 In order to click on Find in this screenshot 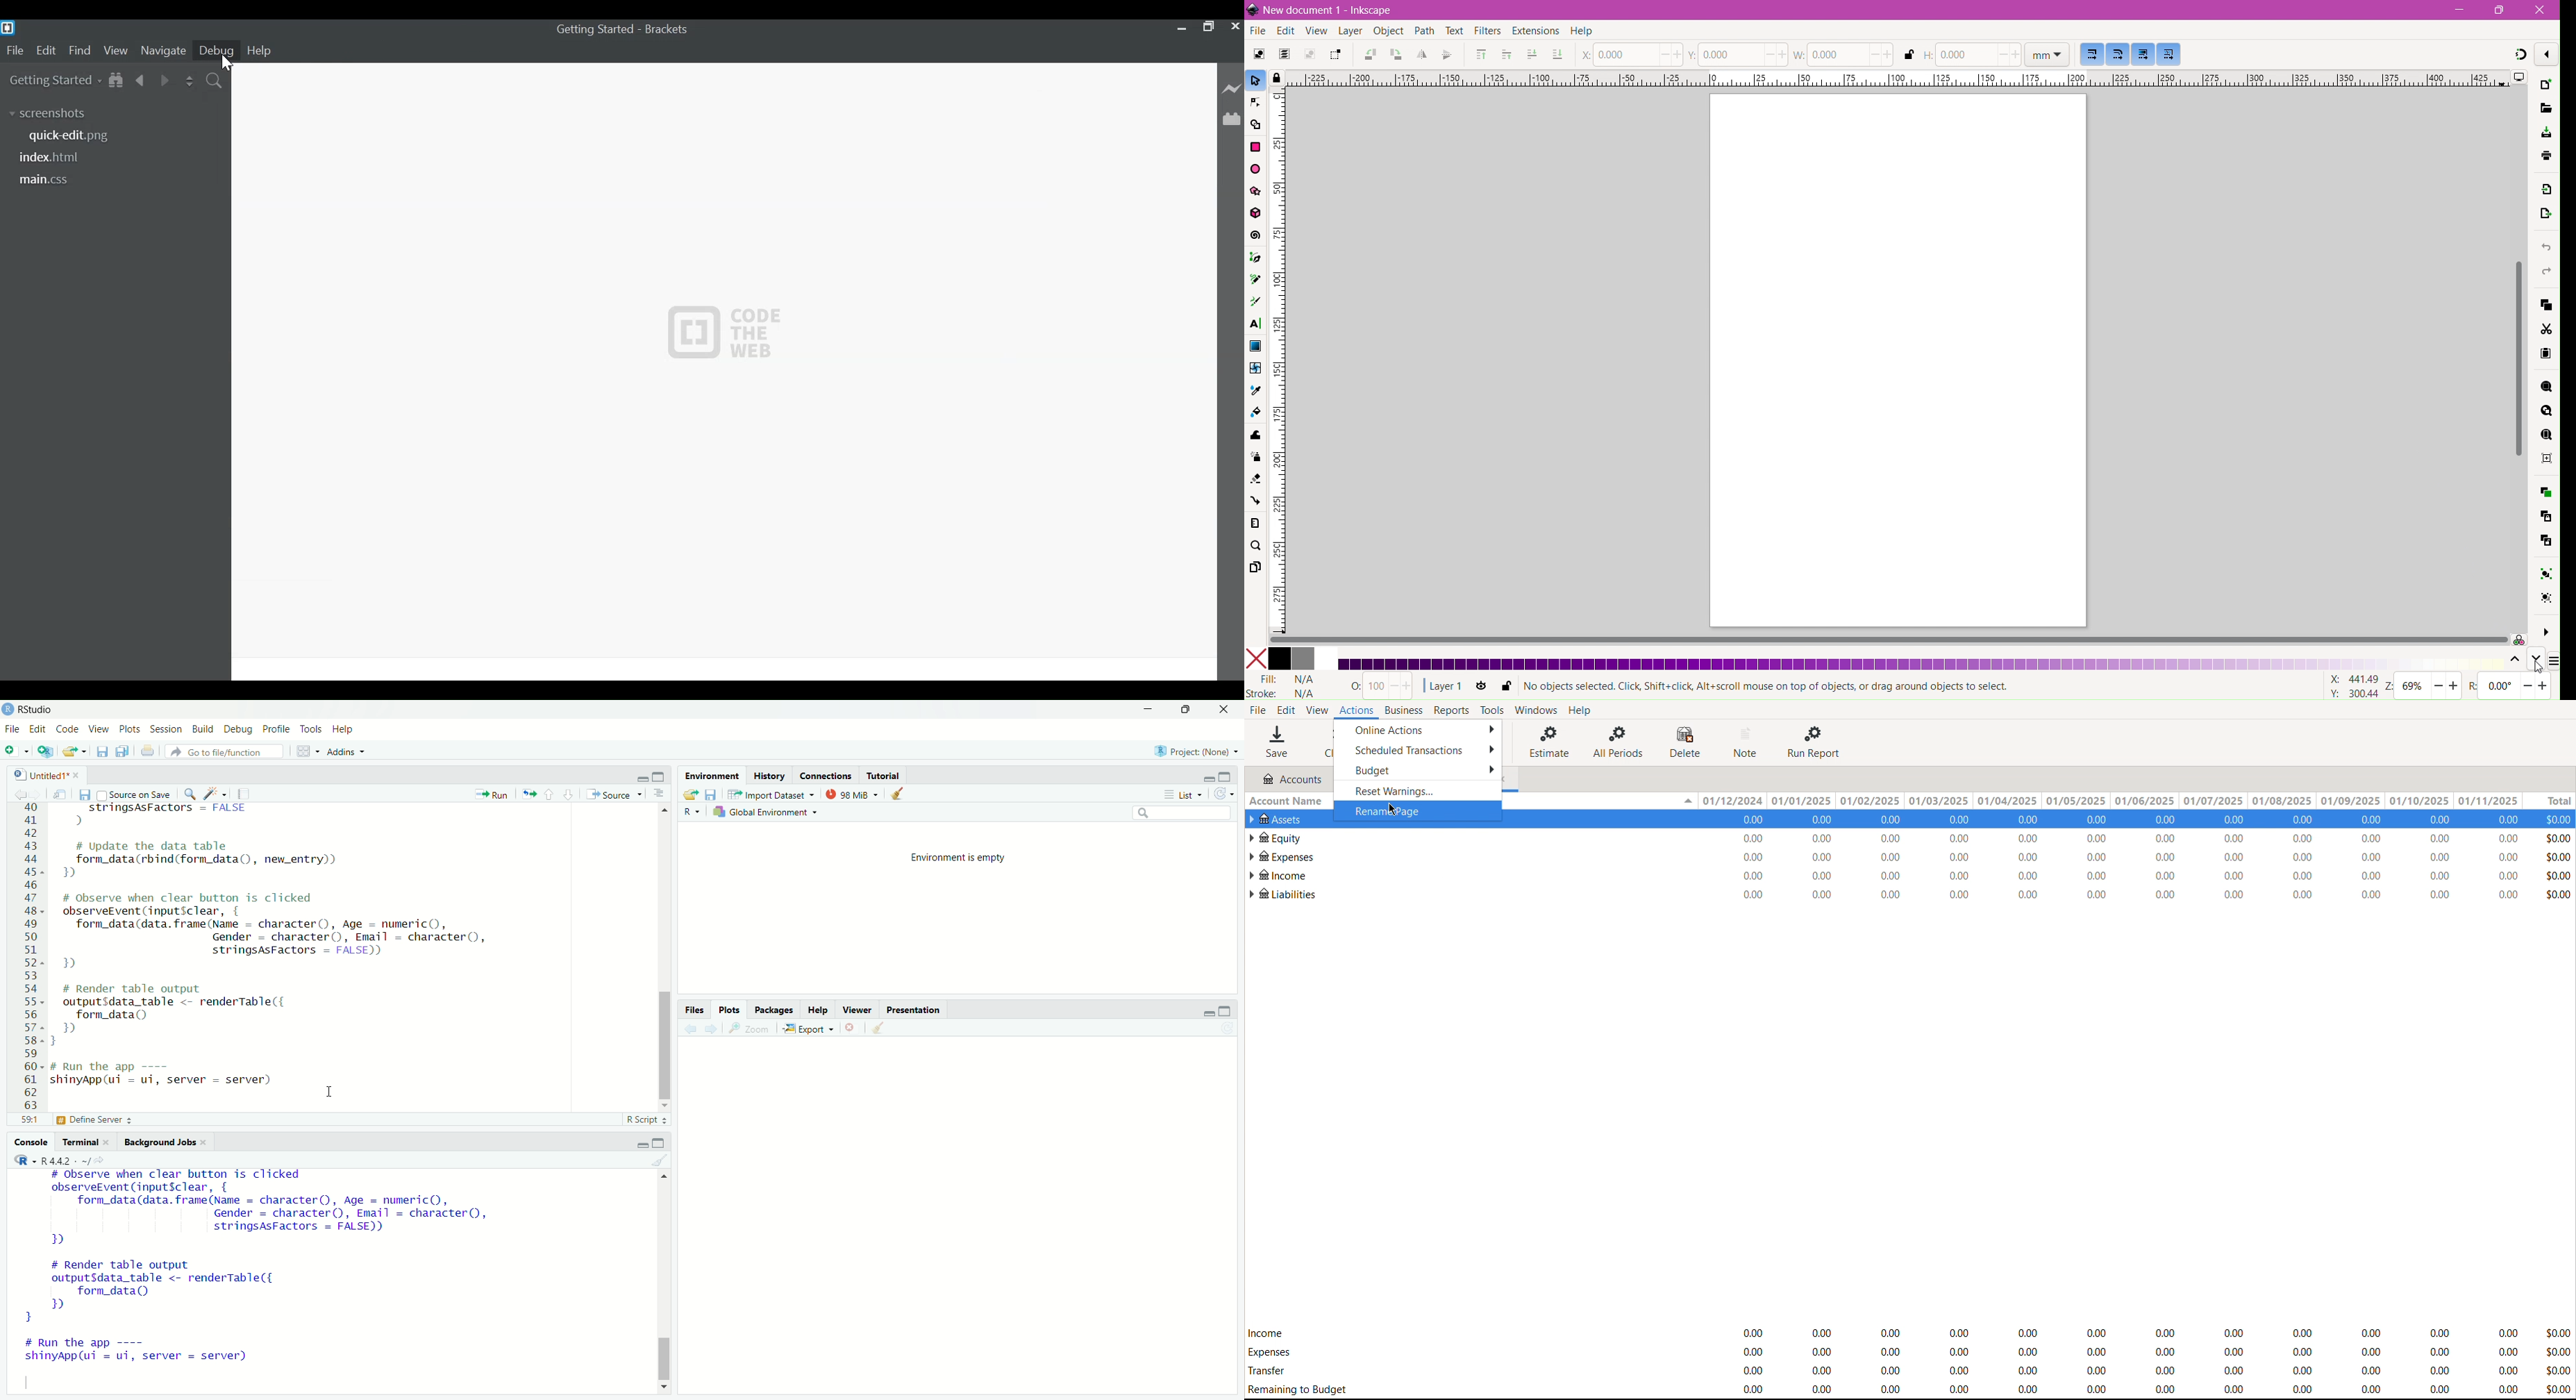, I will do `click(79, 49)`.